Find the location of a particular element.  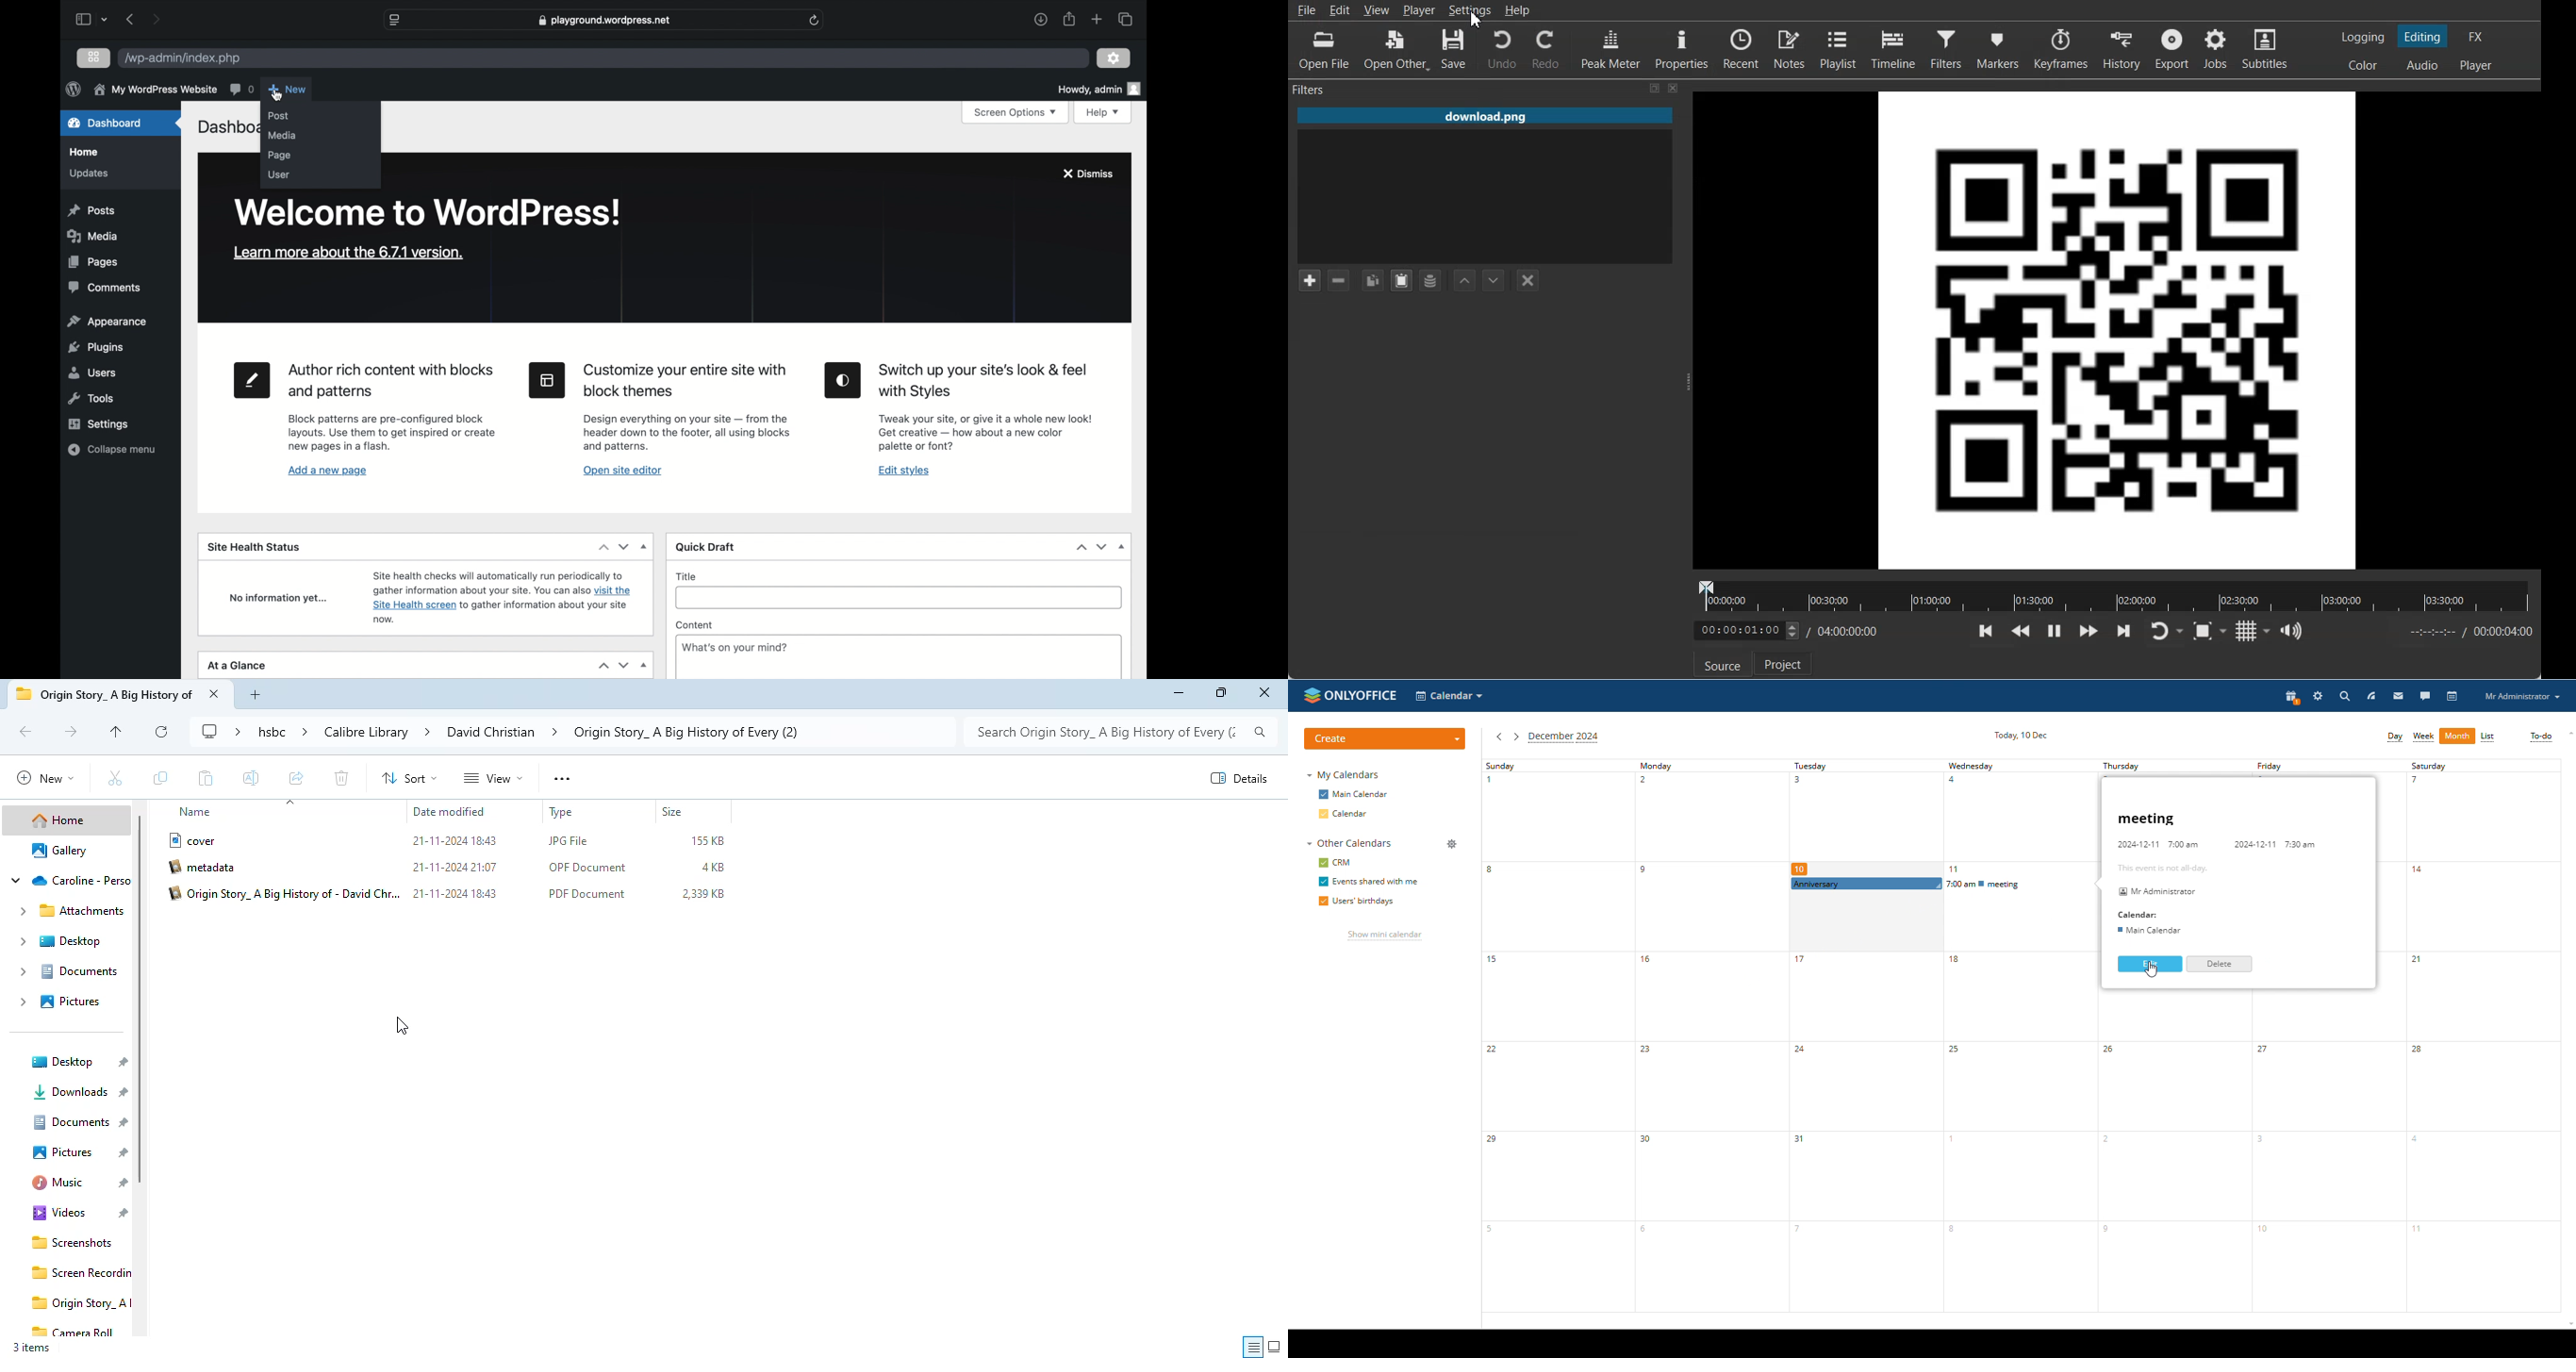

tab groupnpiccker is located at coordinates (104, 19).